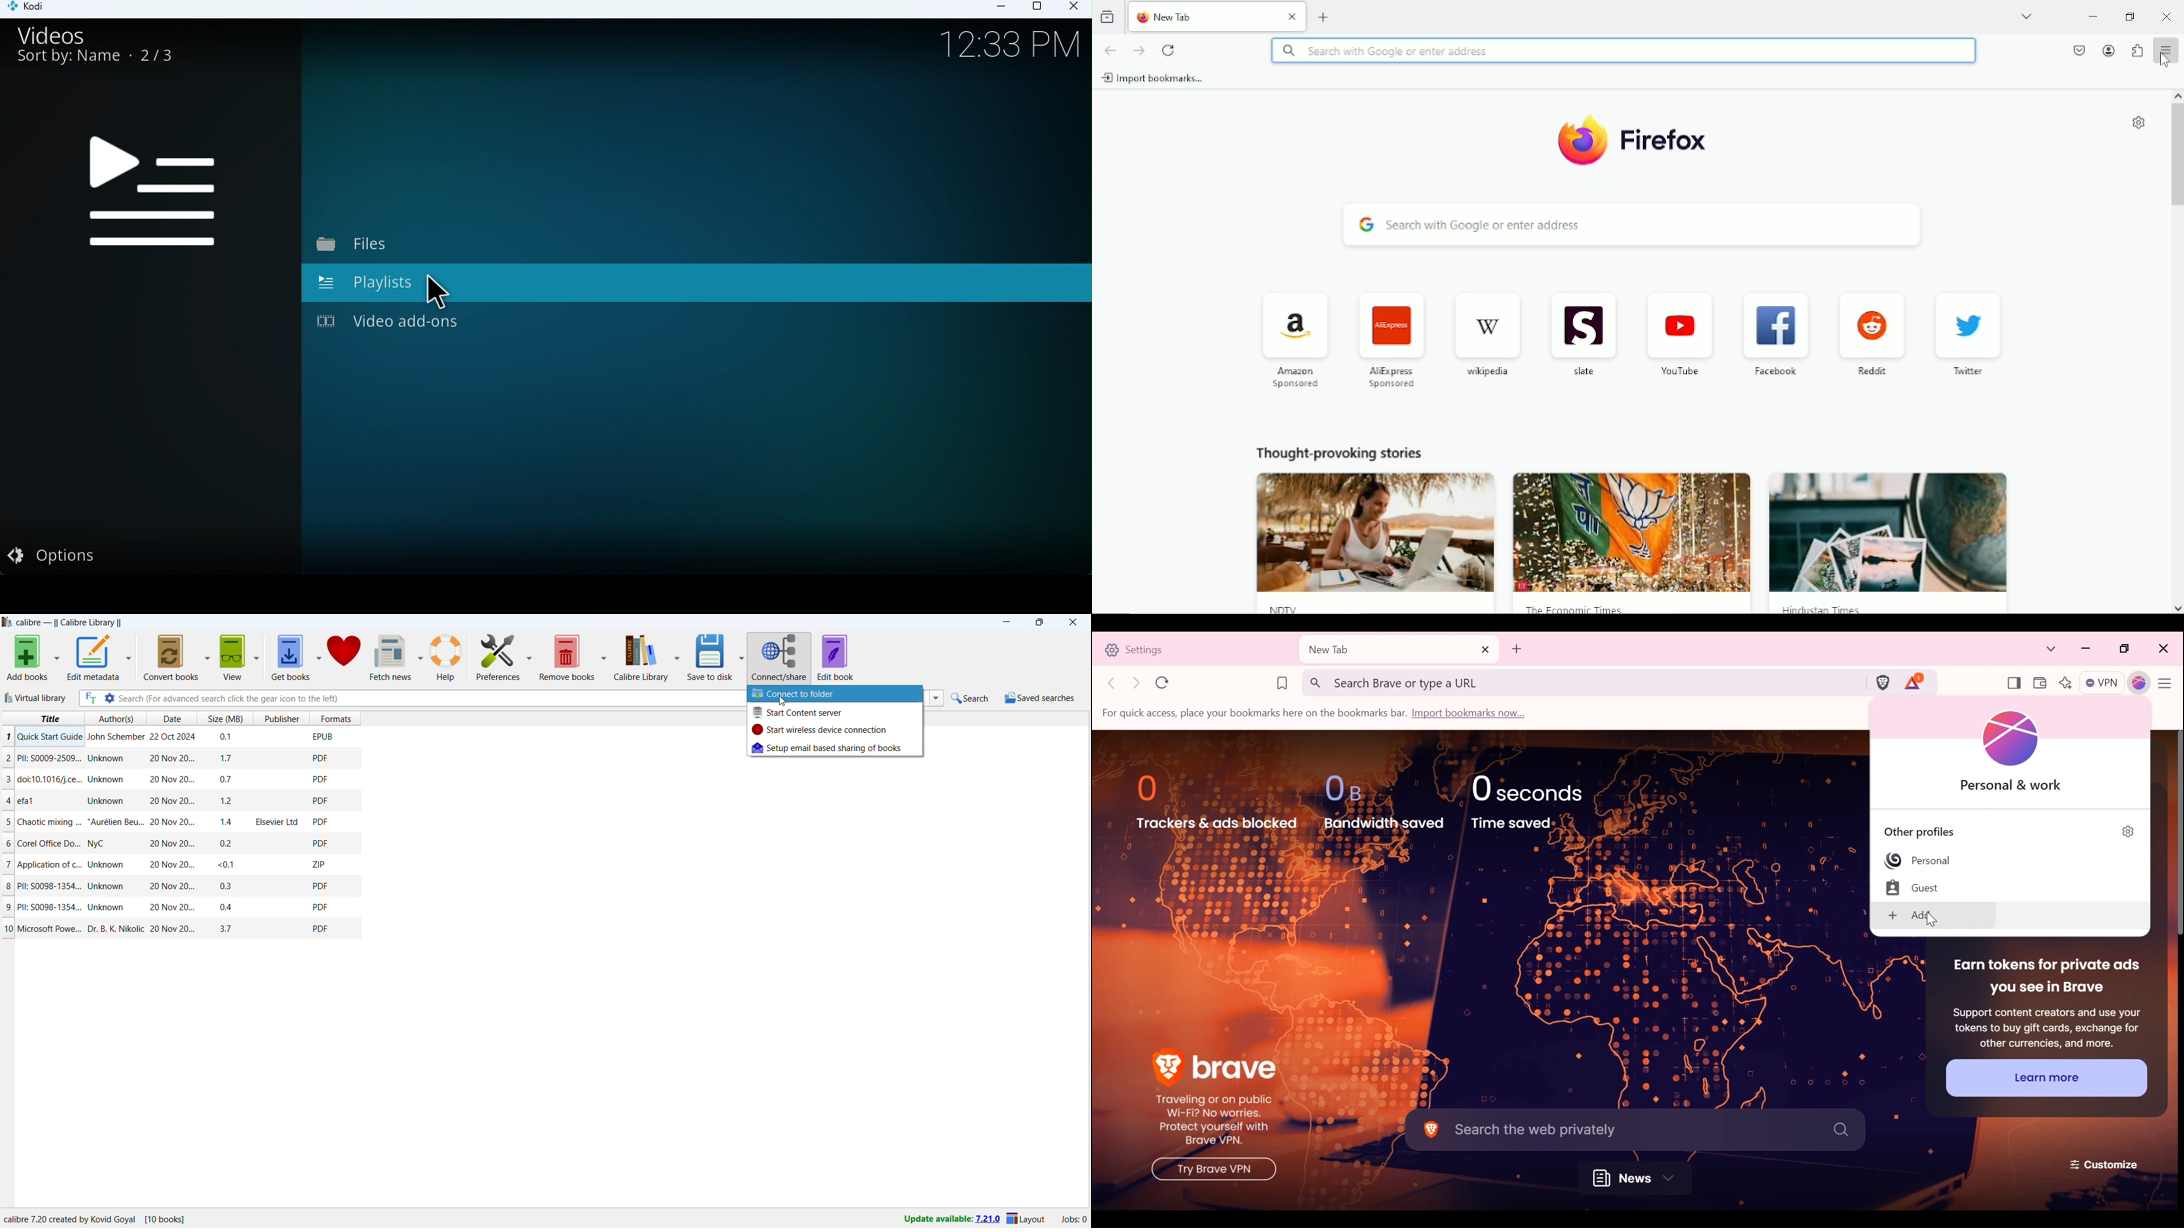  I want to click on maximize, so click(1039, 623).